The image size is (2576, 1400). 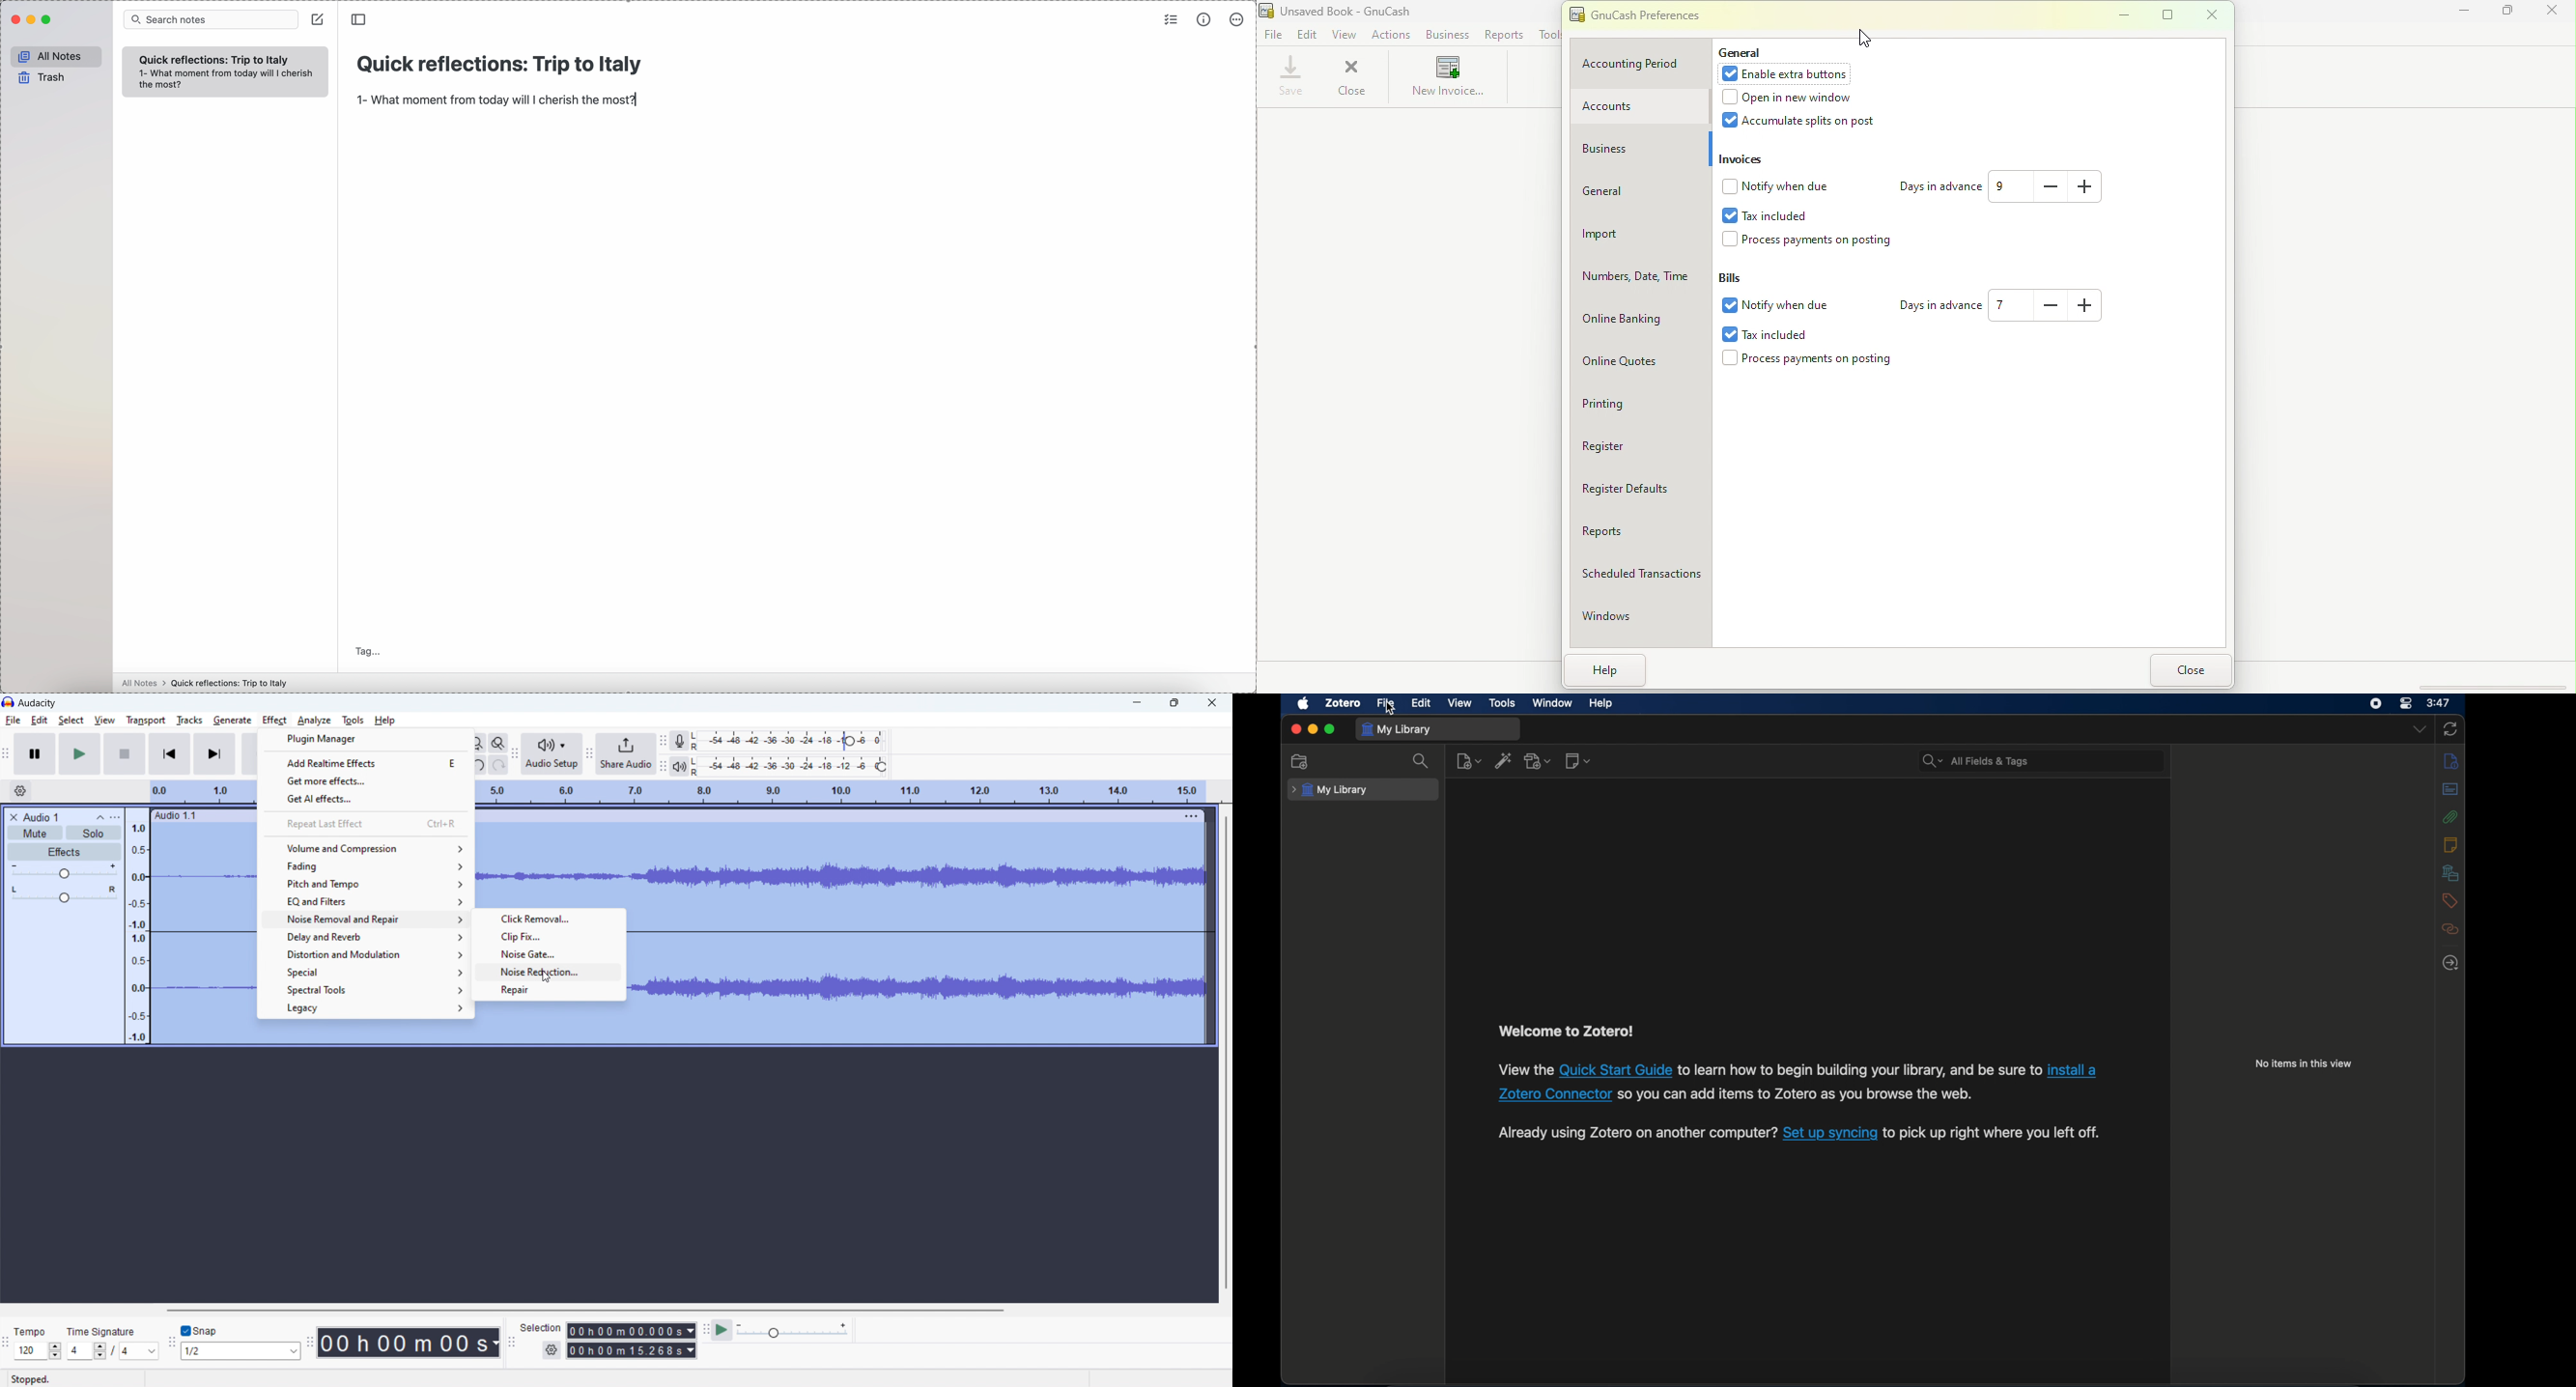 What do you see at coordinates (792, 740) in the screenshot?
I see `record meter` at bounding box center [792, 740].